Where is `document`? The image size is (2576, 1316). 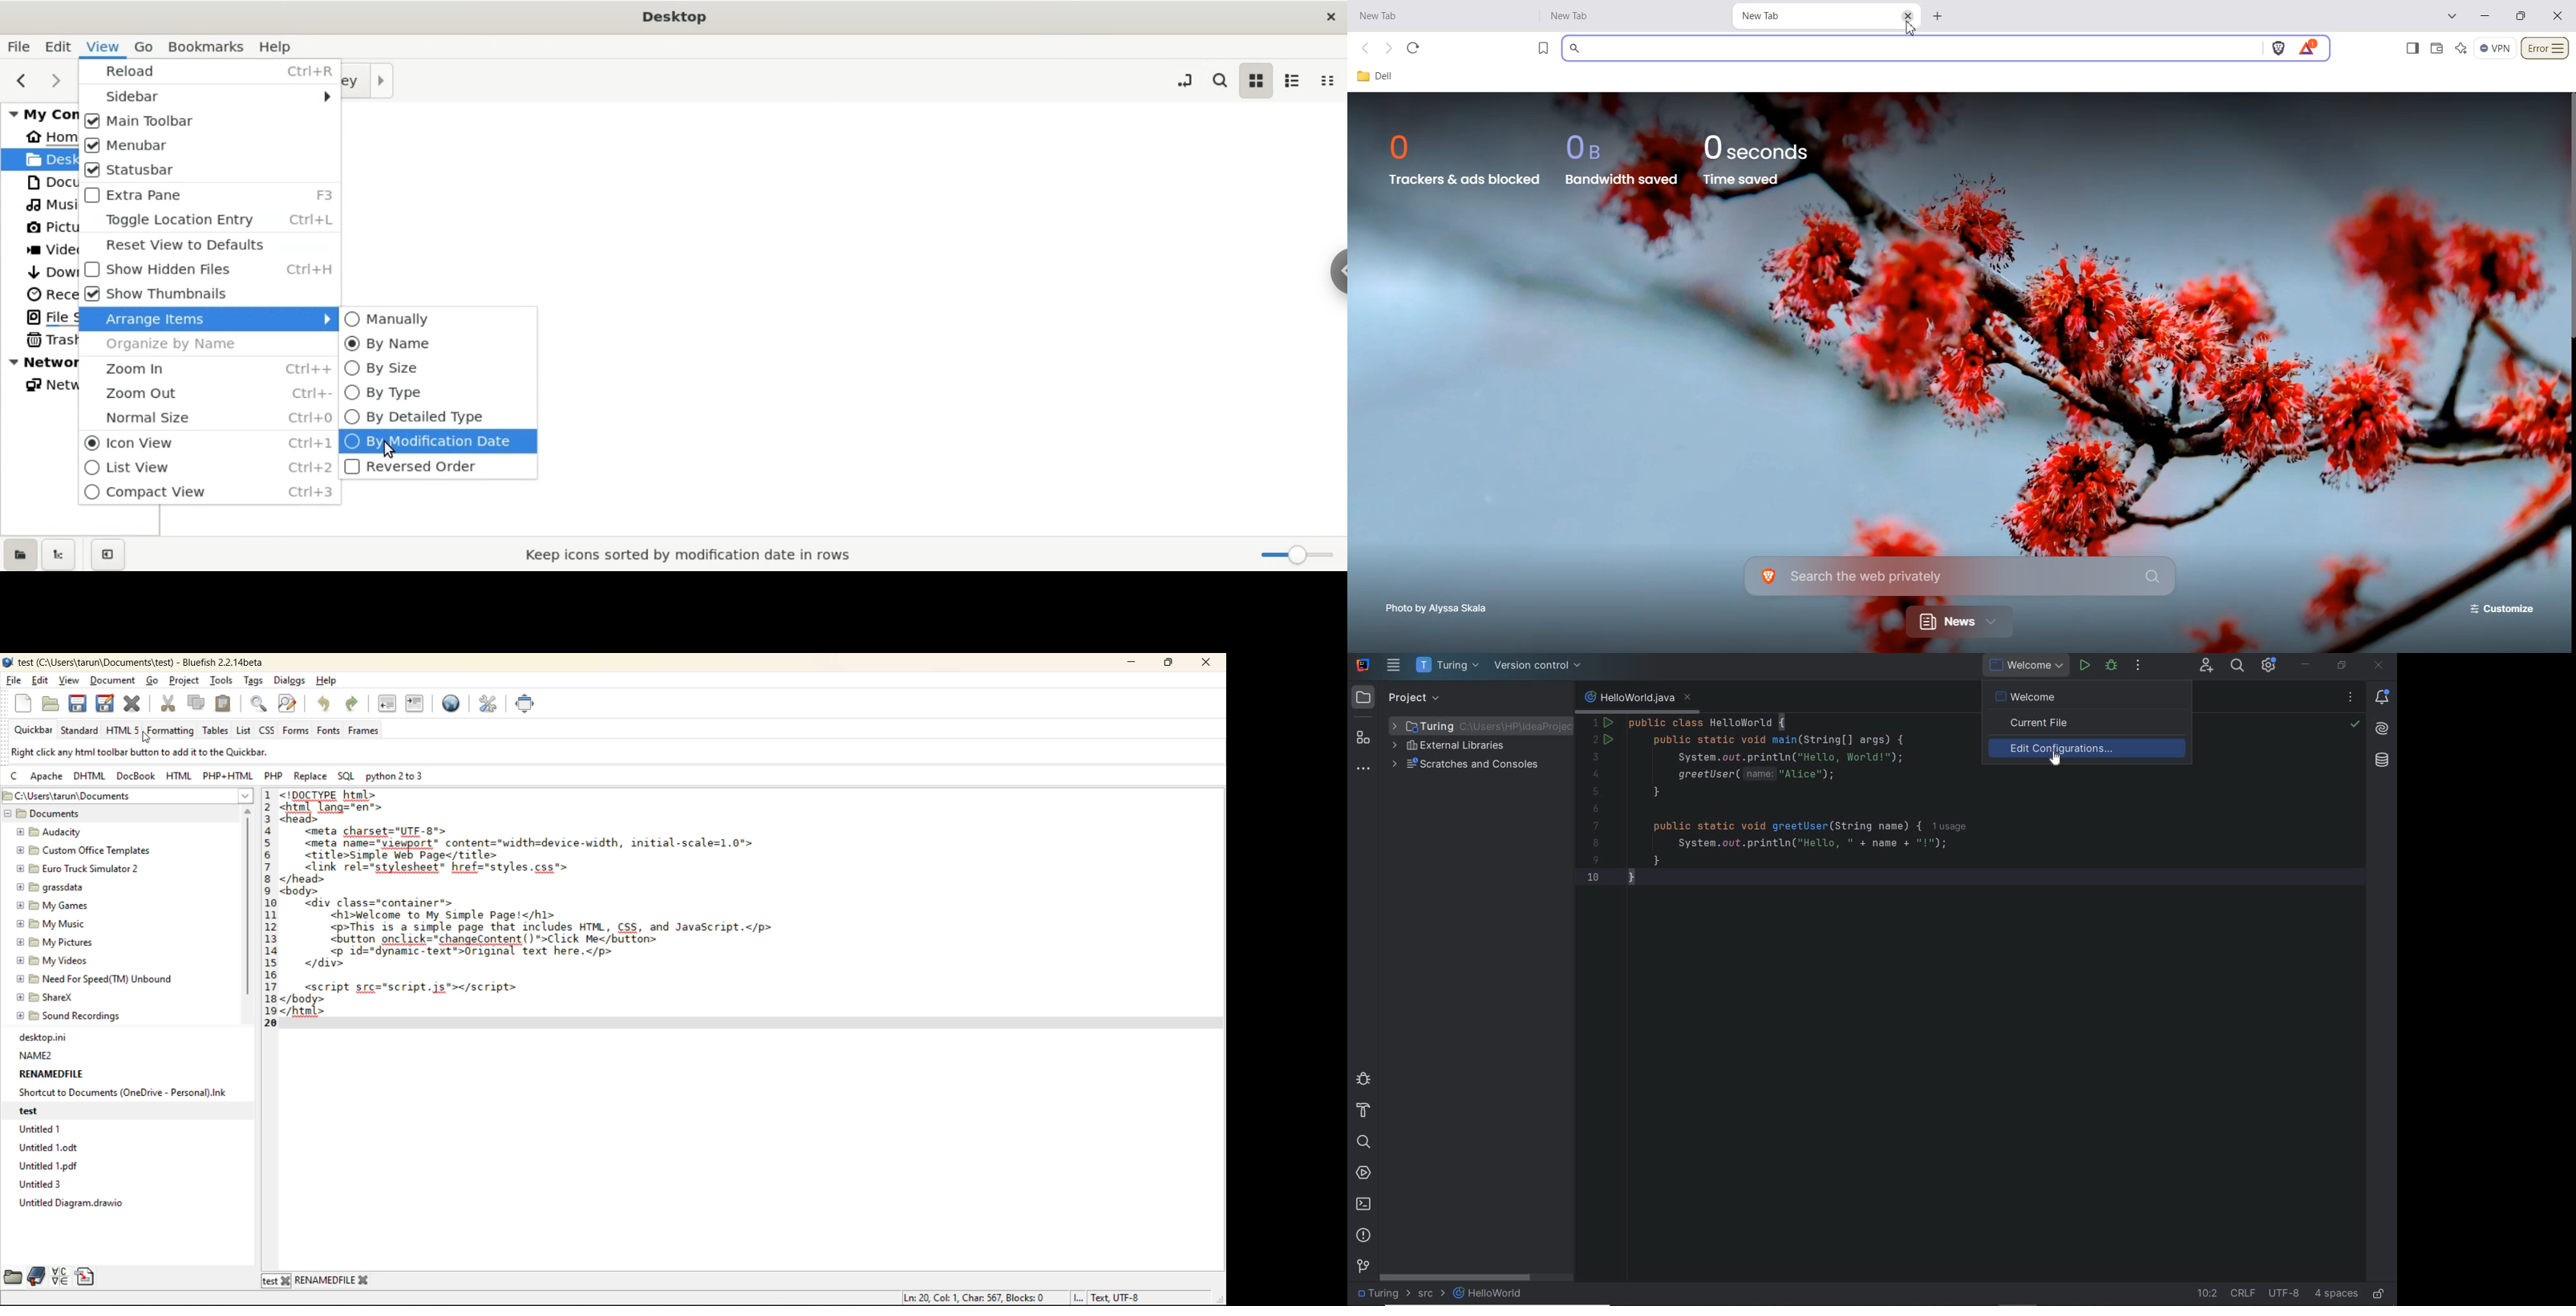 document is located at coordinates (114, 680).